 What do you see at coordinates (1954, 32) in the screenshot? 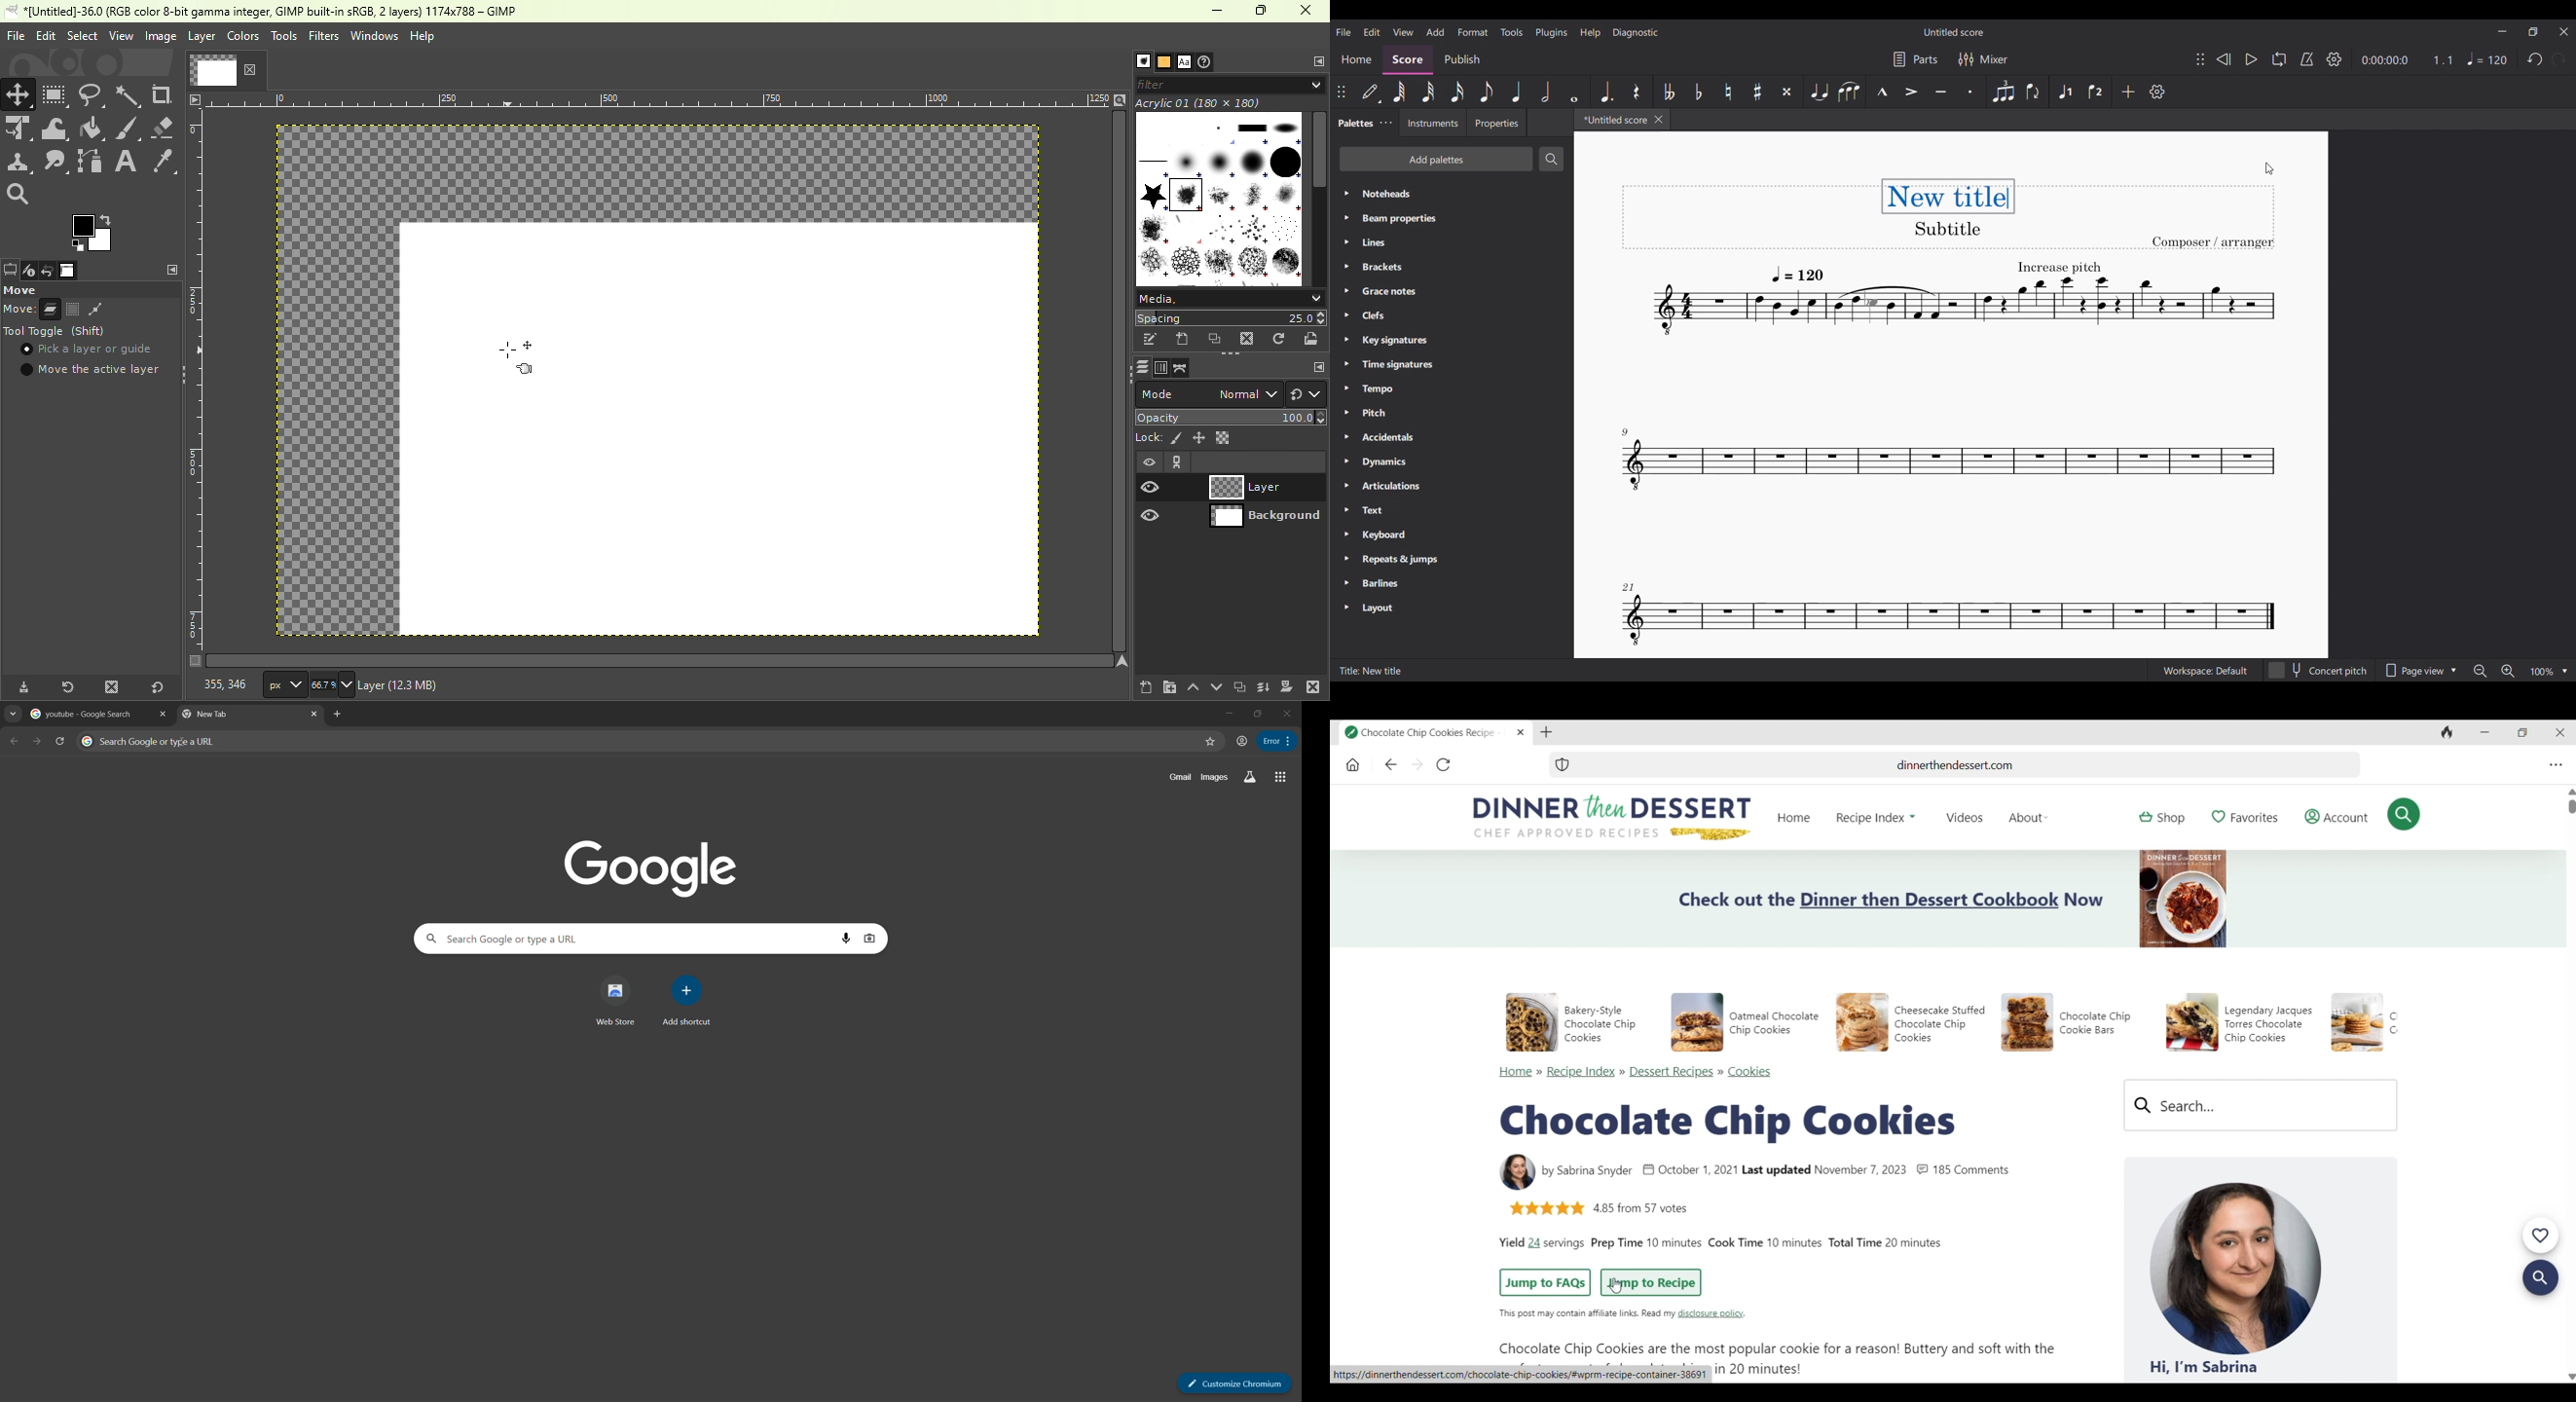
I see `Untitled score` at bounding box center [1954, 32].